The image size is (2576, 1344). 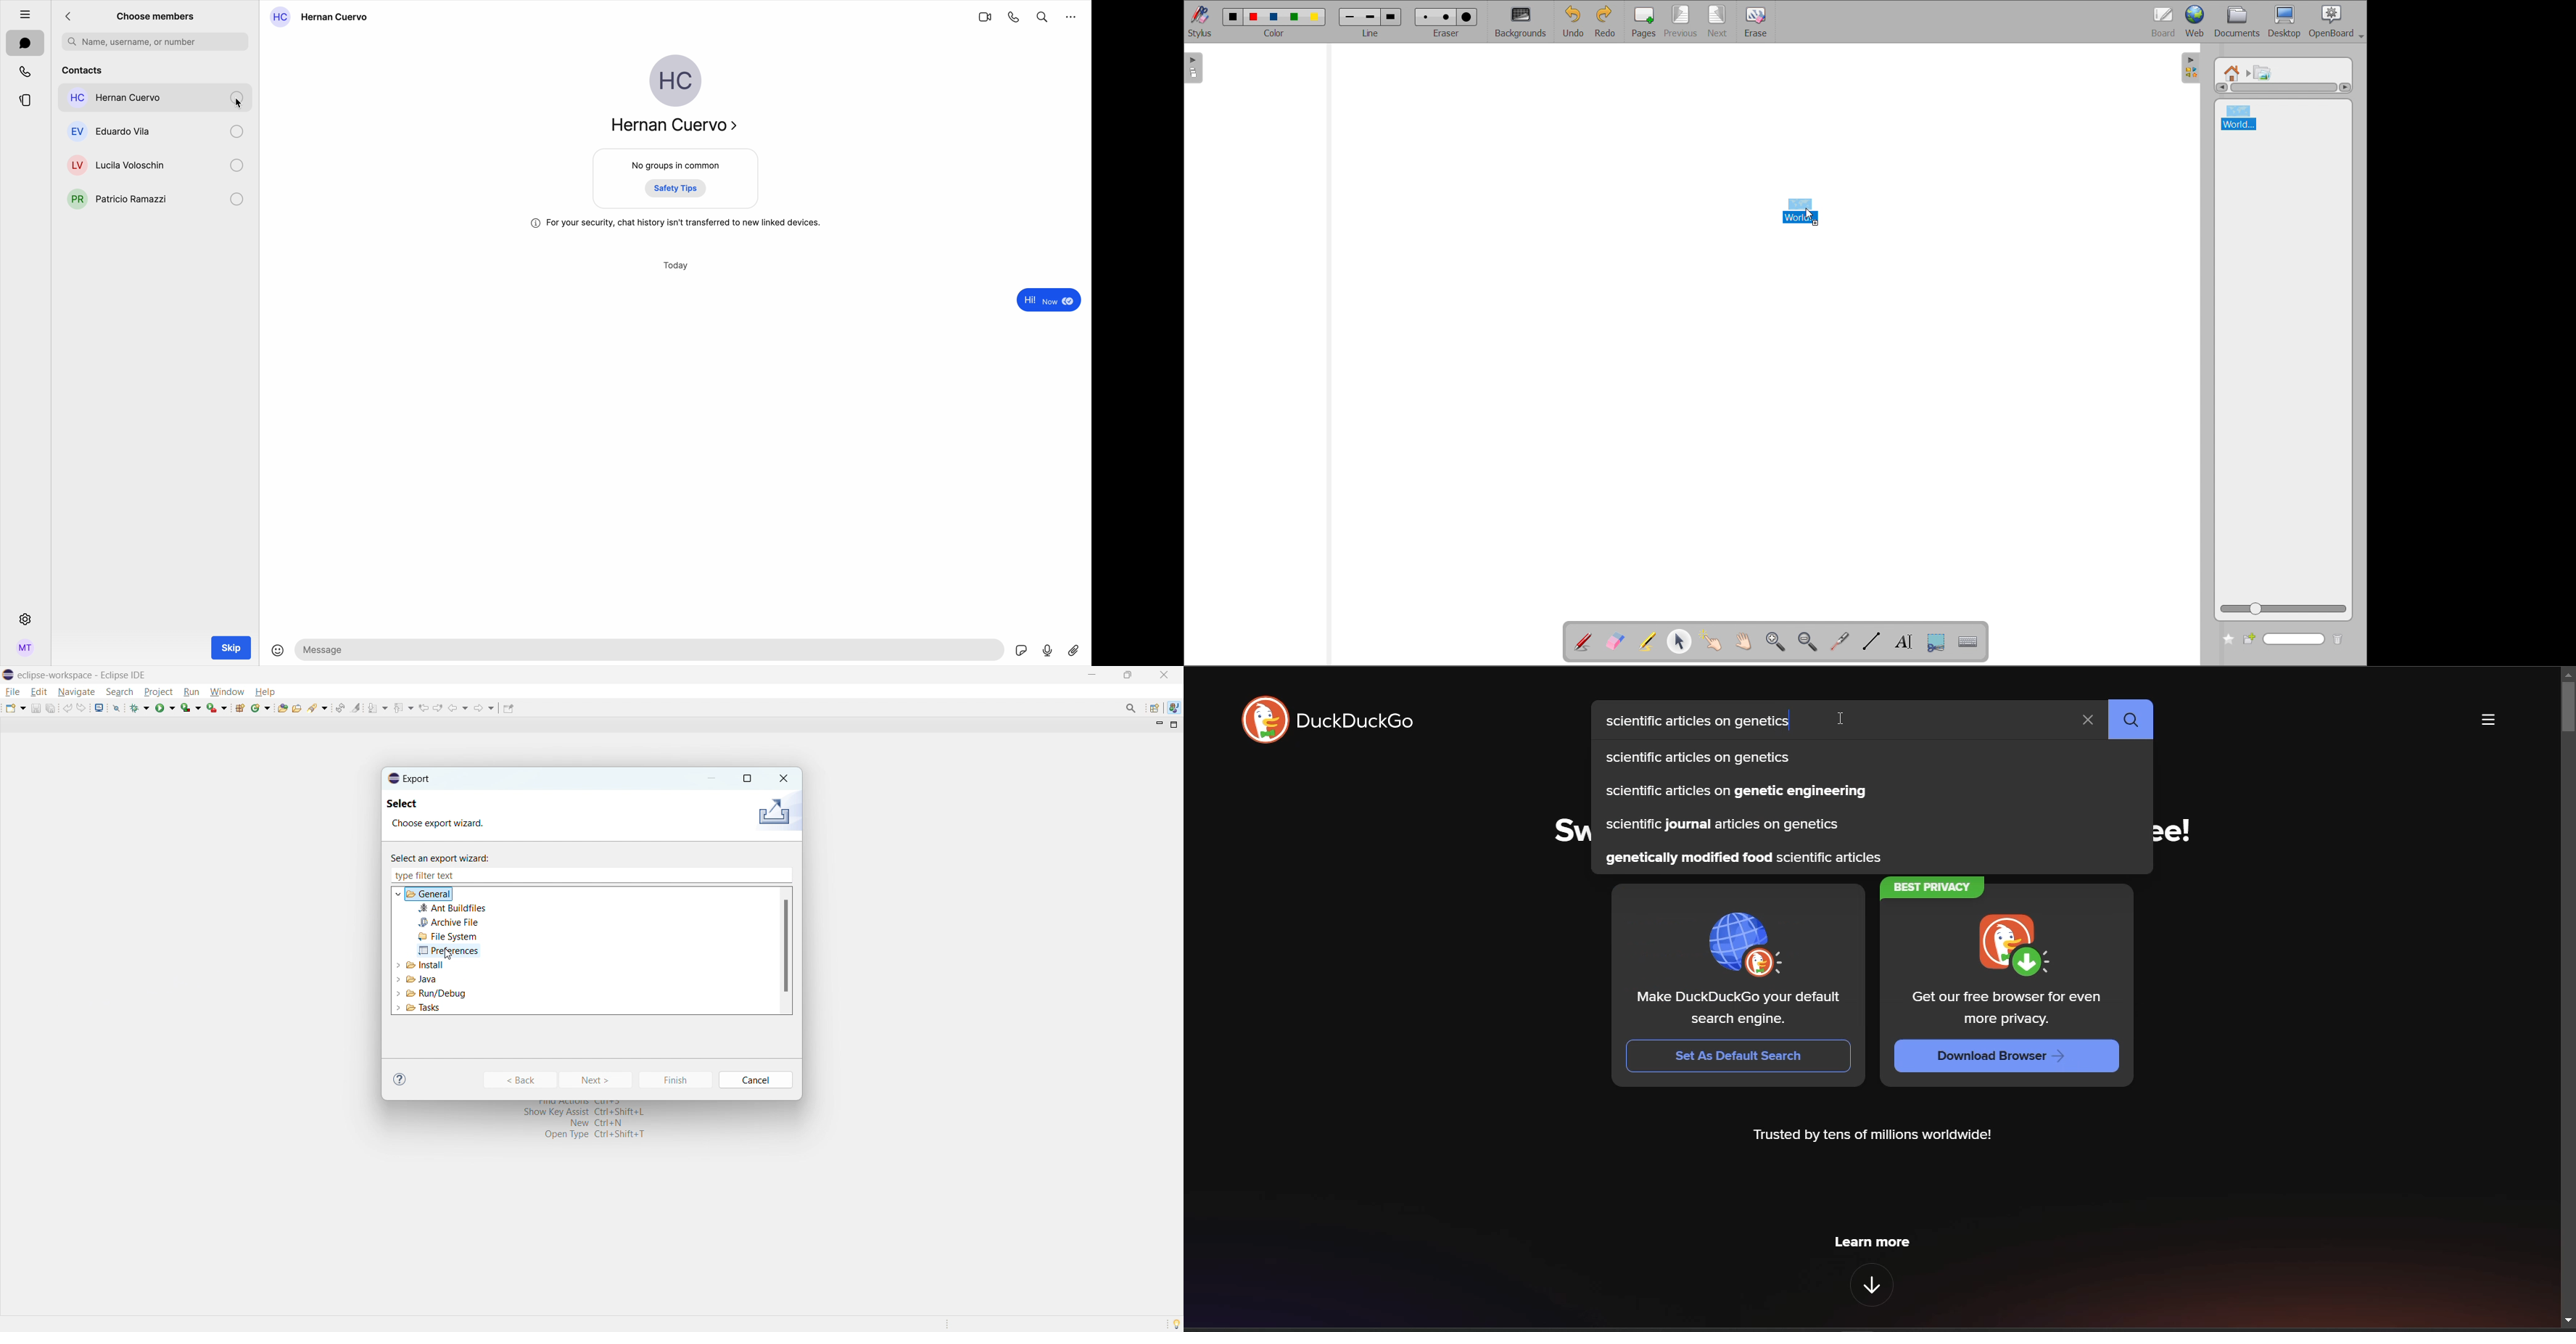 What do you see at coordinates (2293, 639) in the screenshot?
I see `search` at bounding box center [2293, 639].